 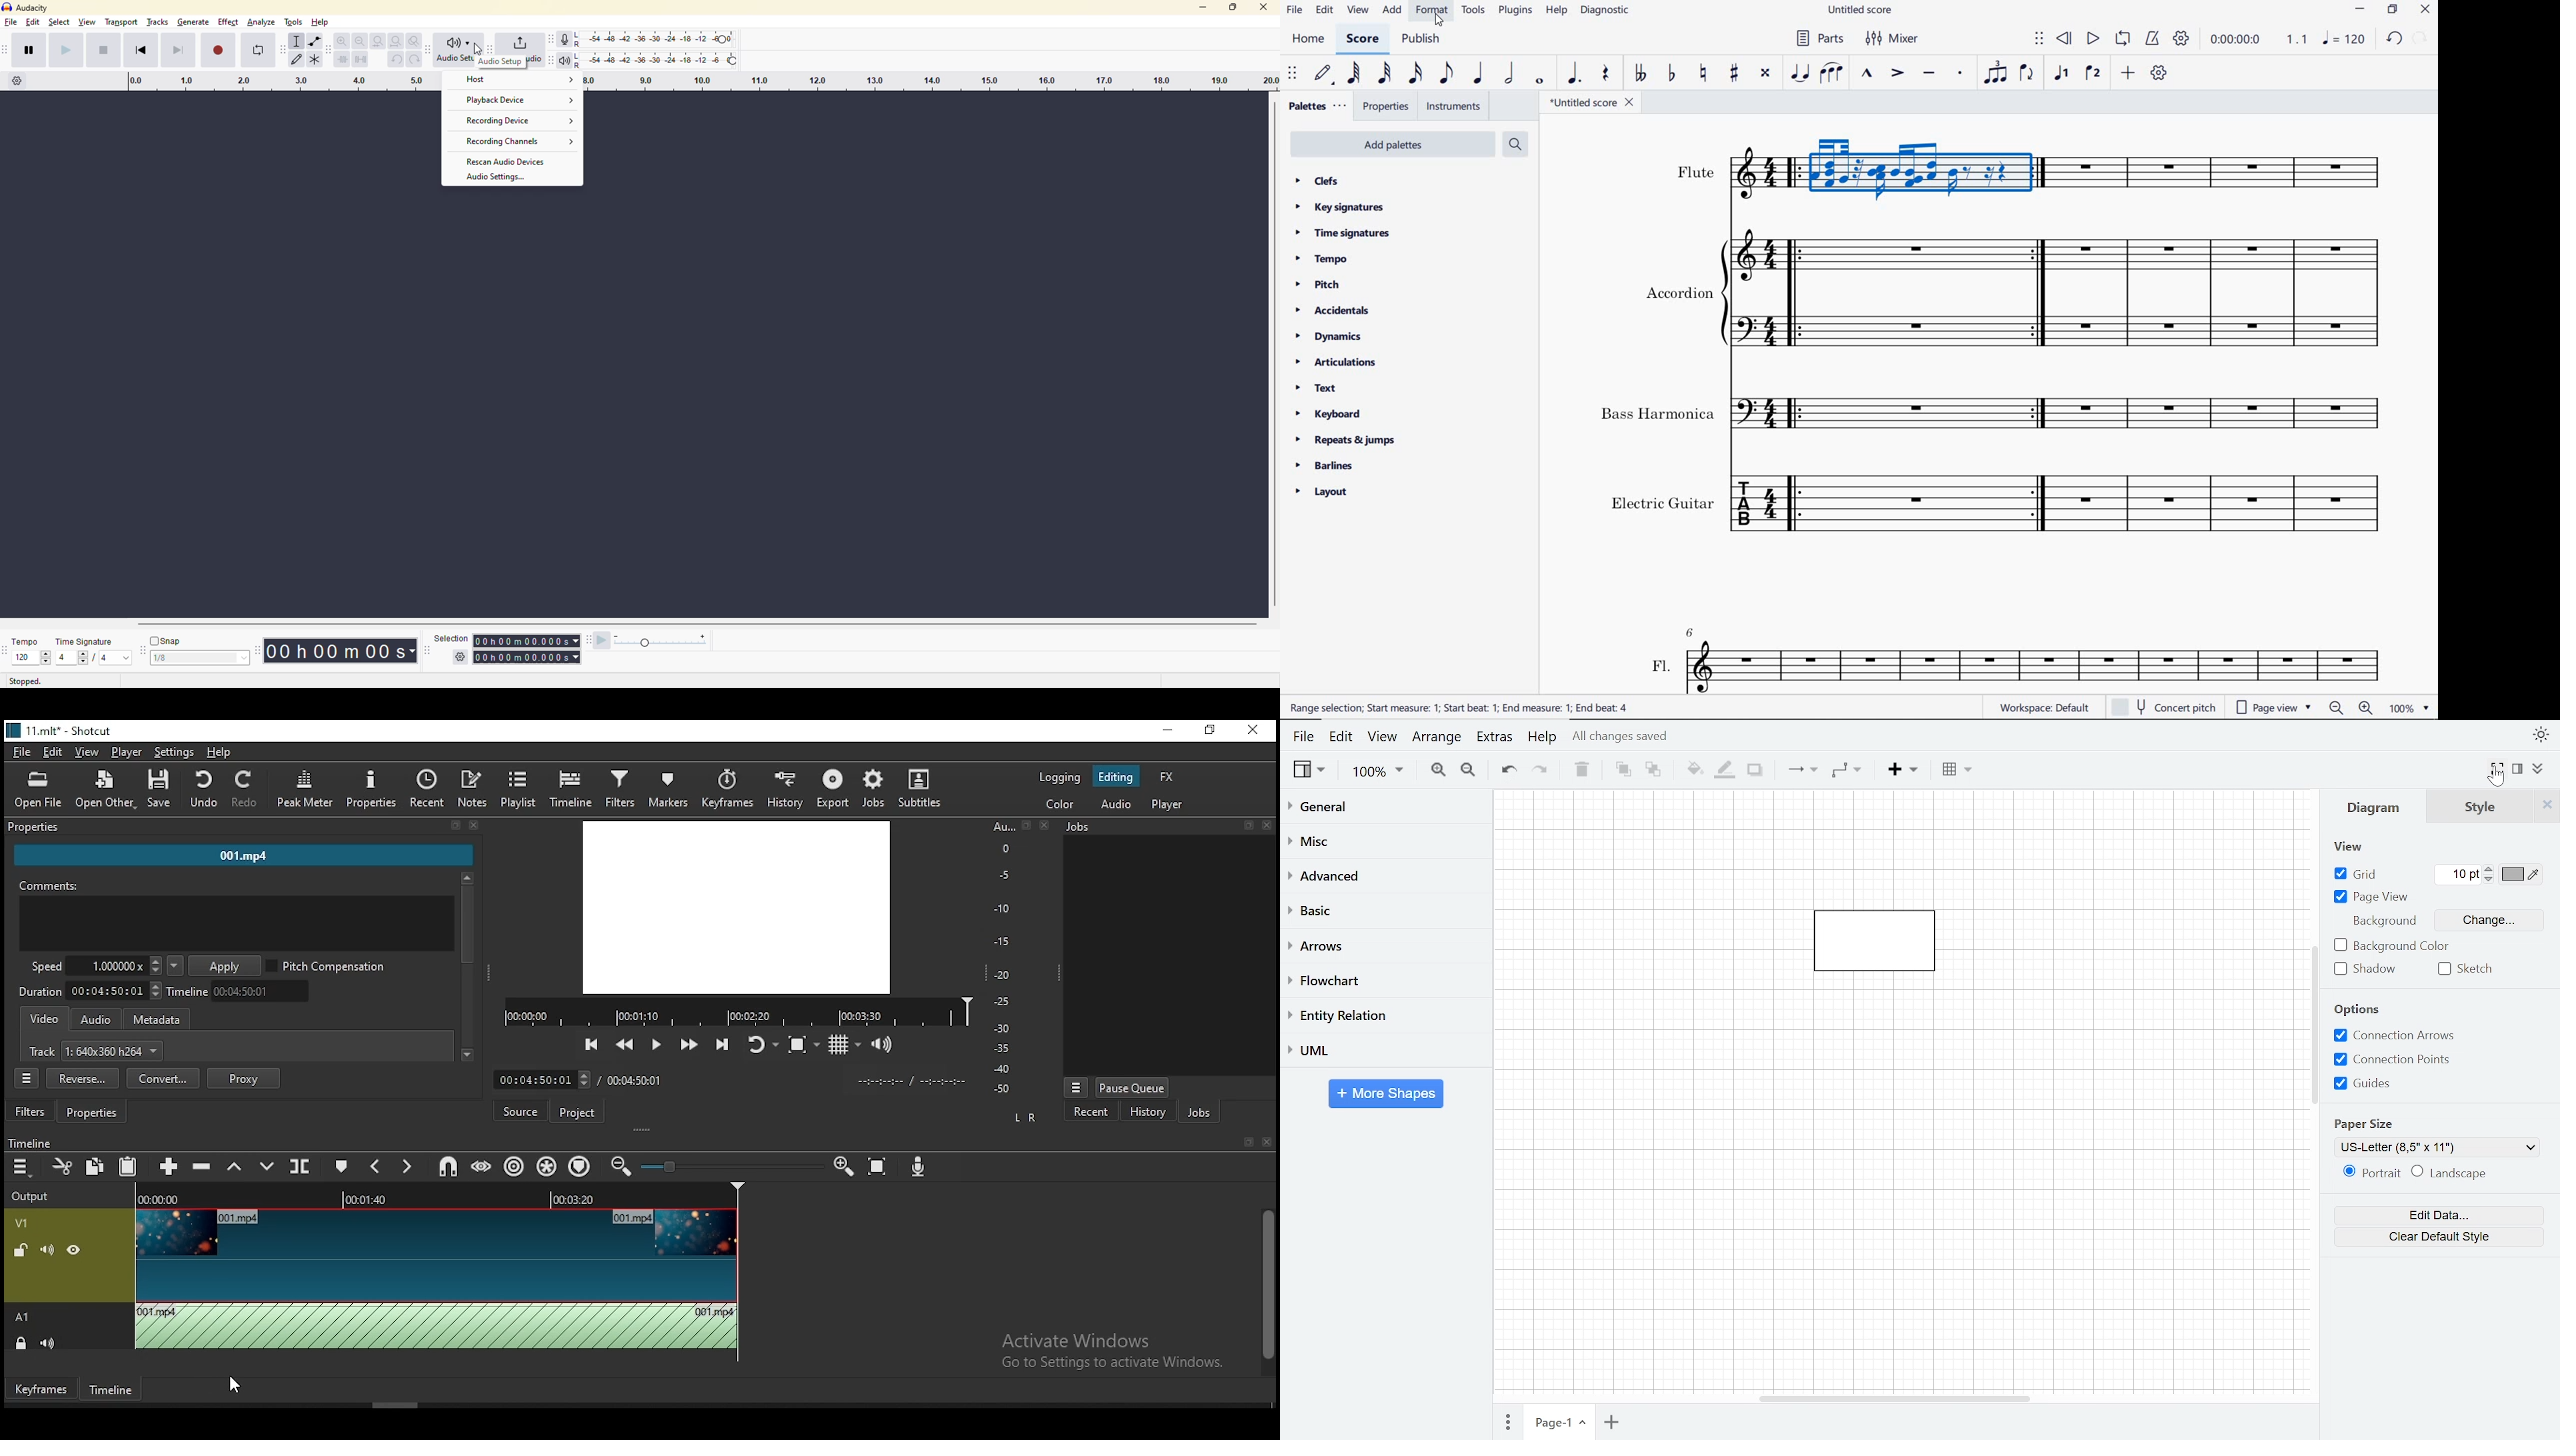 What do you see at coordinates (1439, 21) in the screenshot?
I see `cursor` at bounding box center [1439, 21].